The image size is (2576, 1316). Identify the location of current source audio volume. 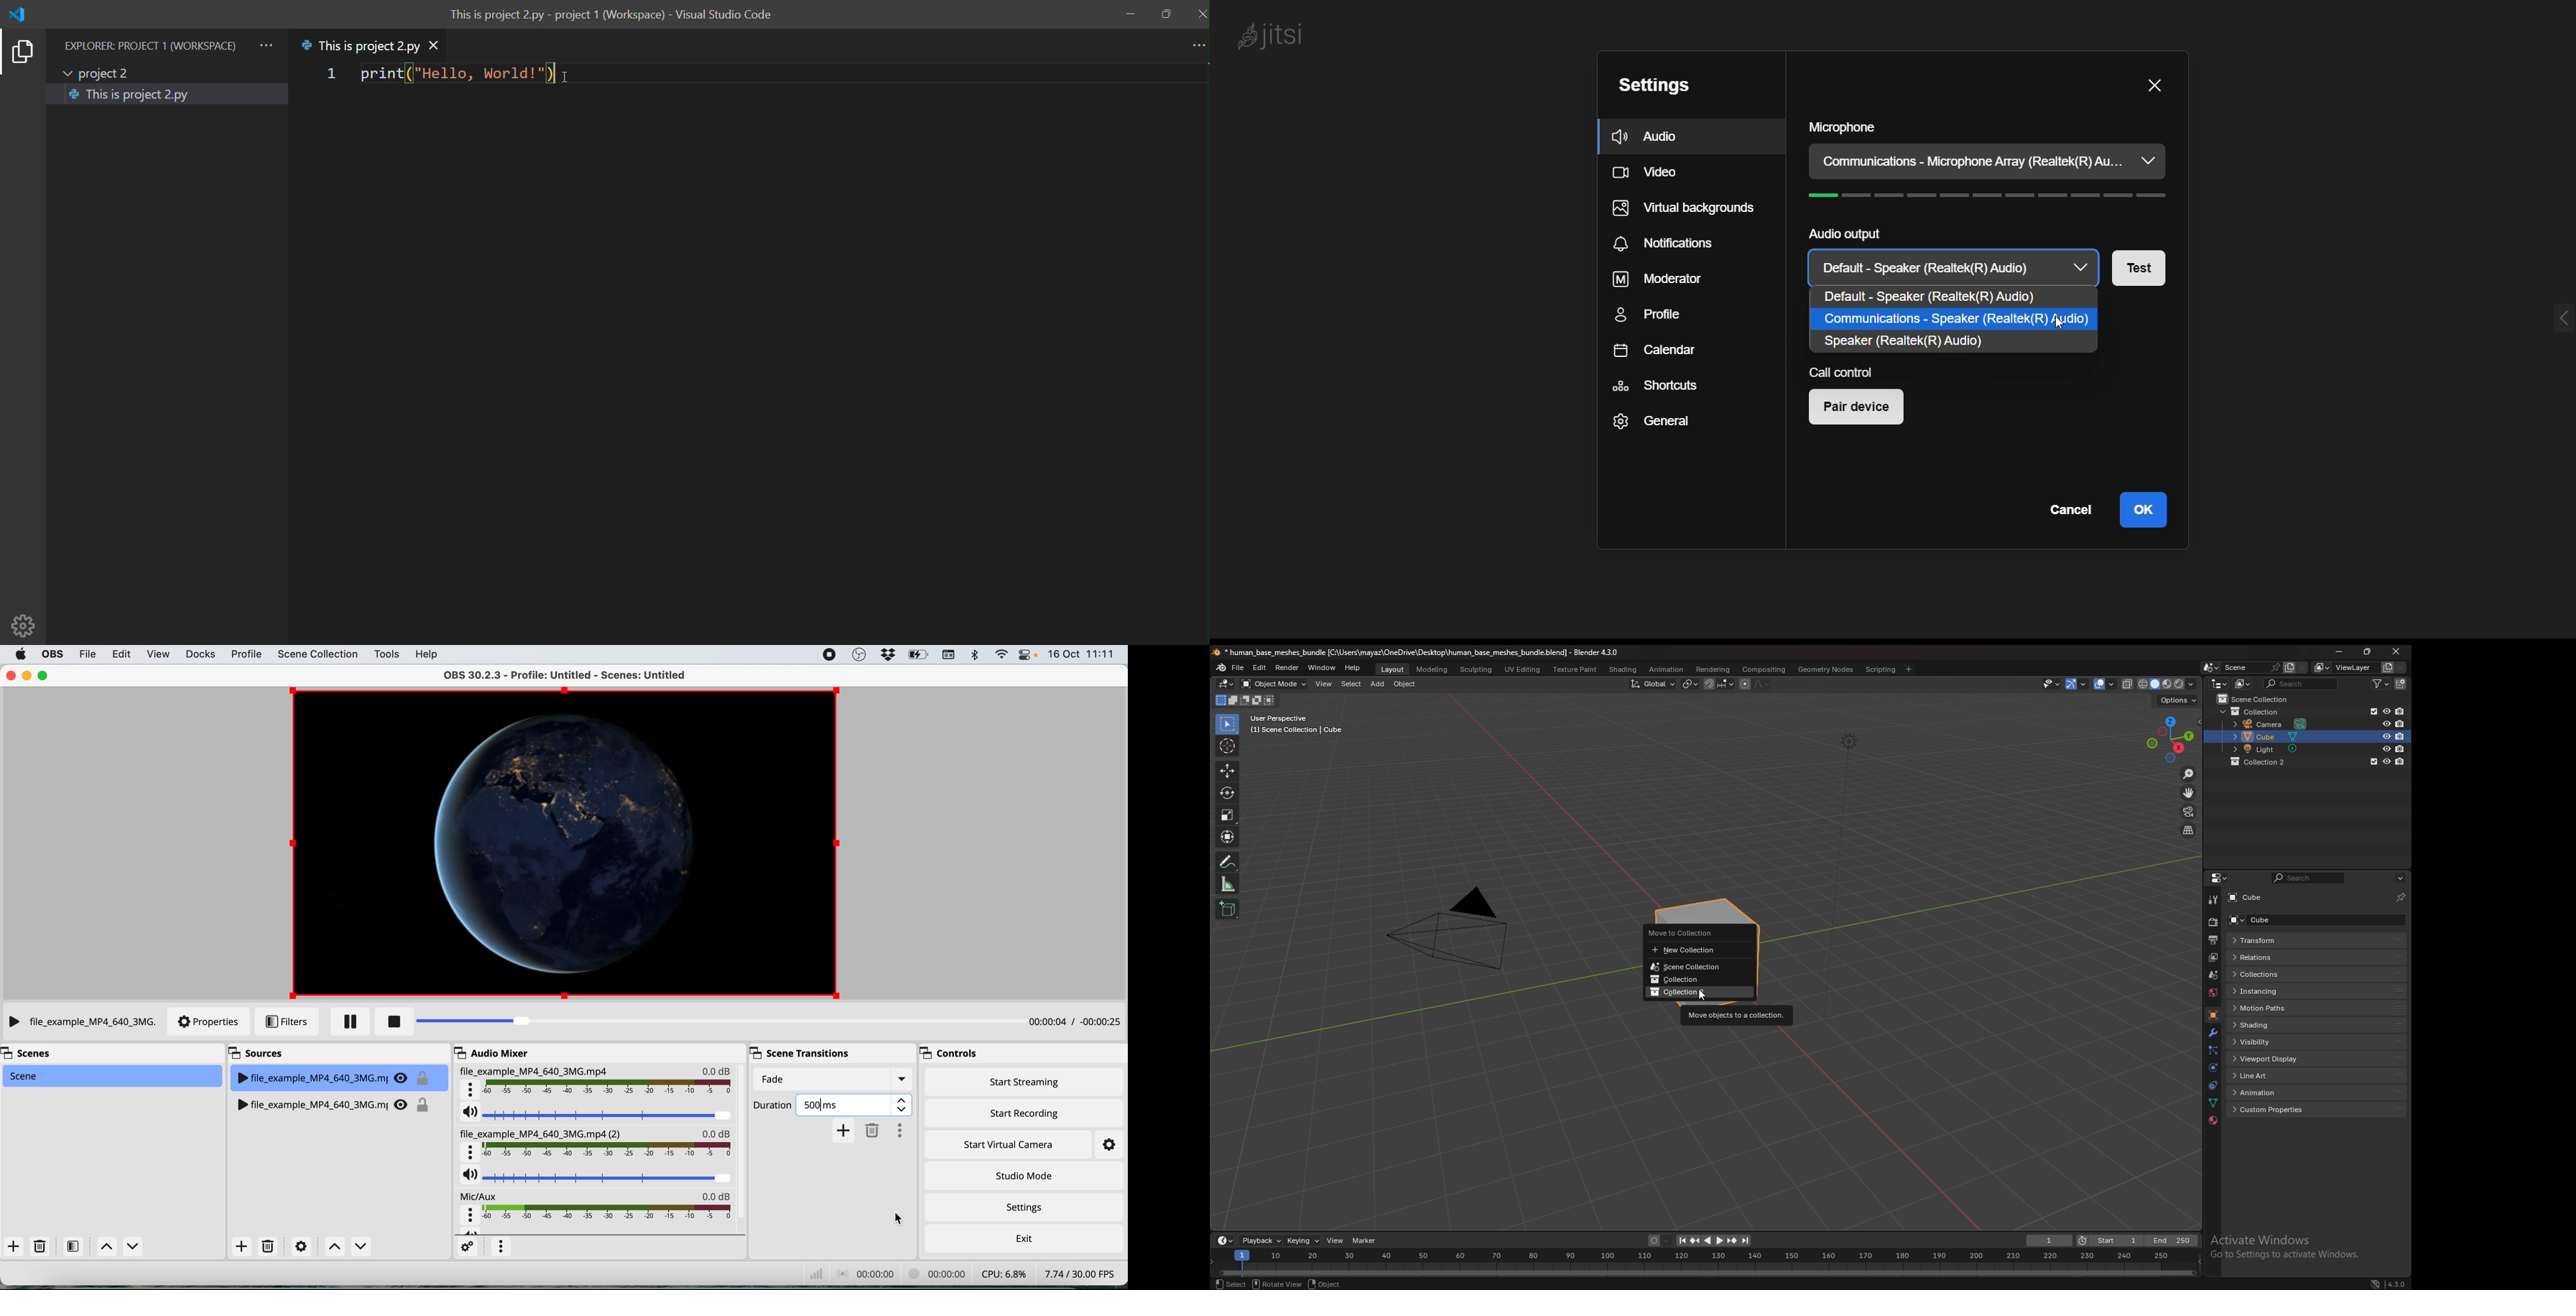
(597, 1114).